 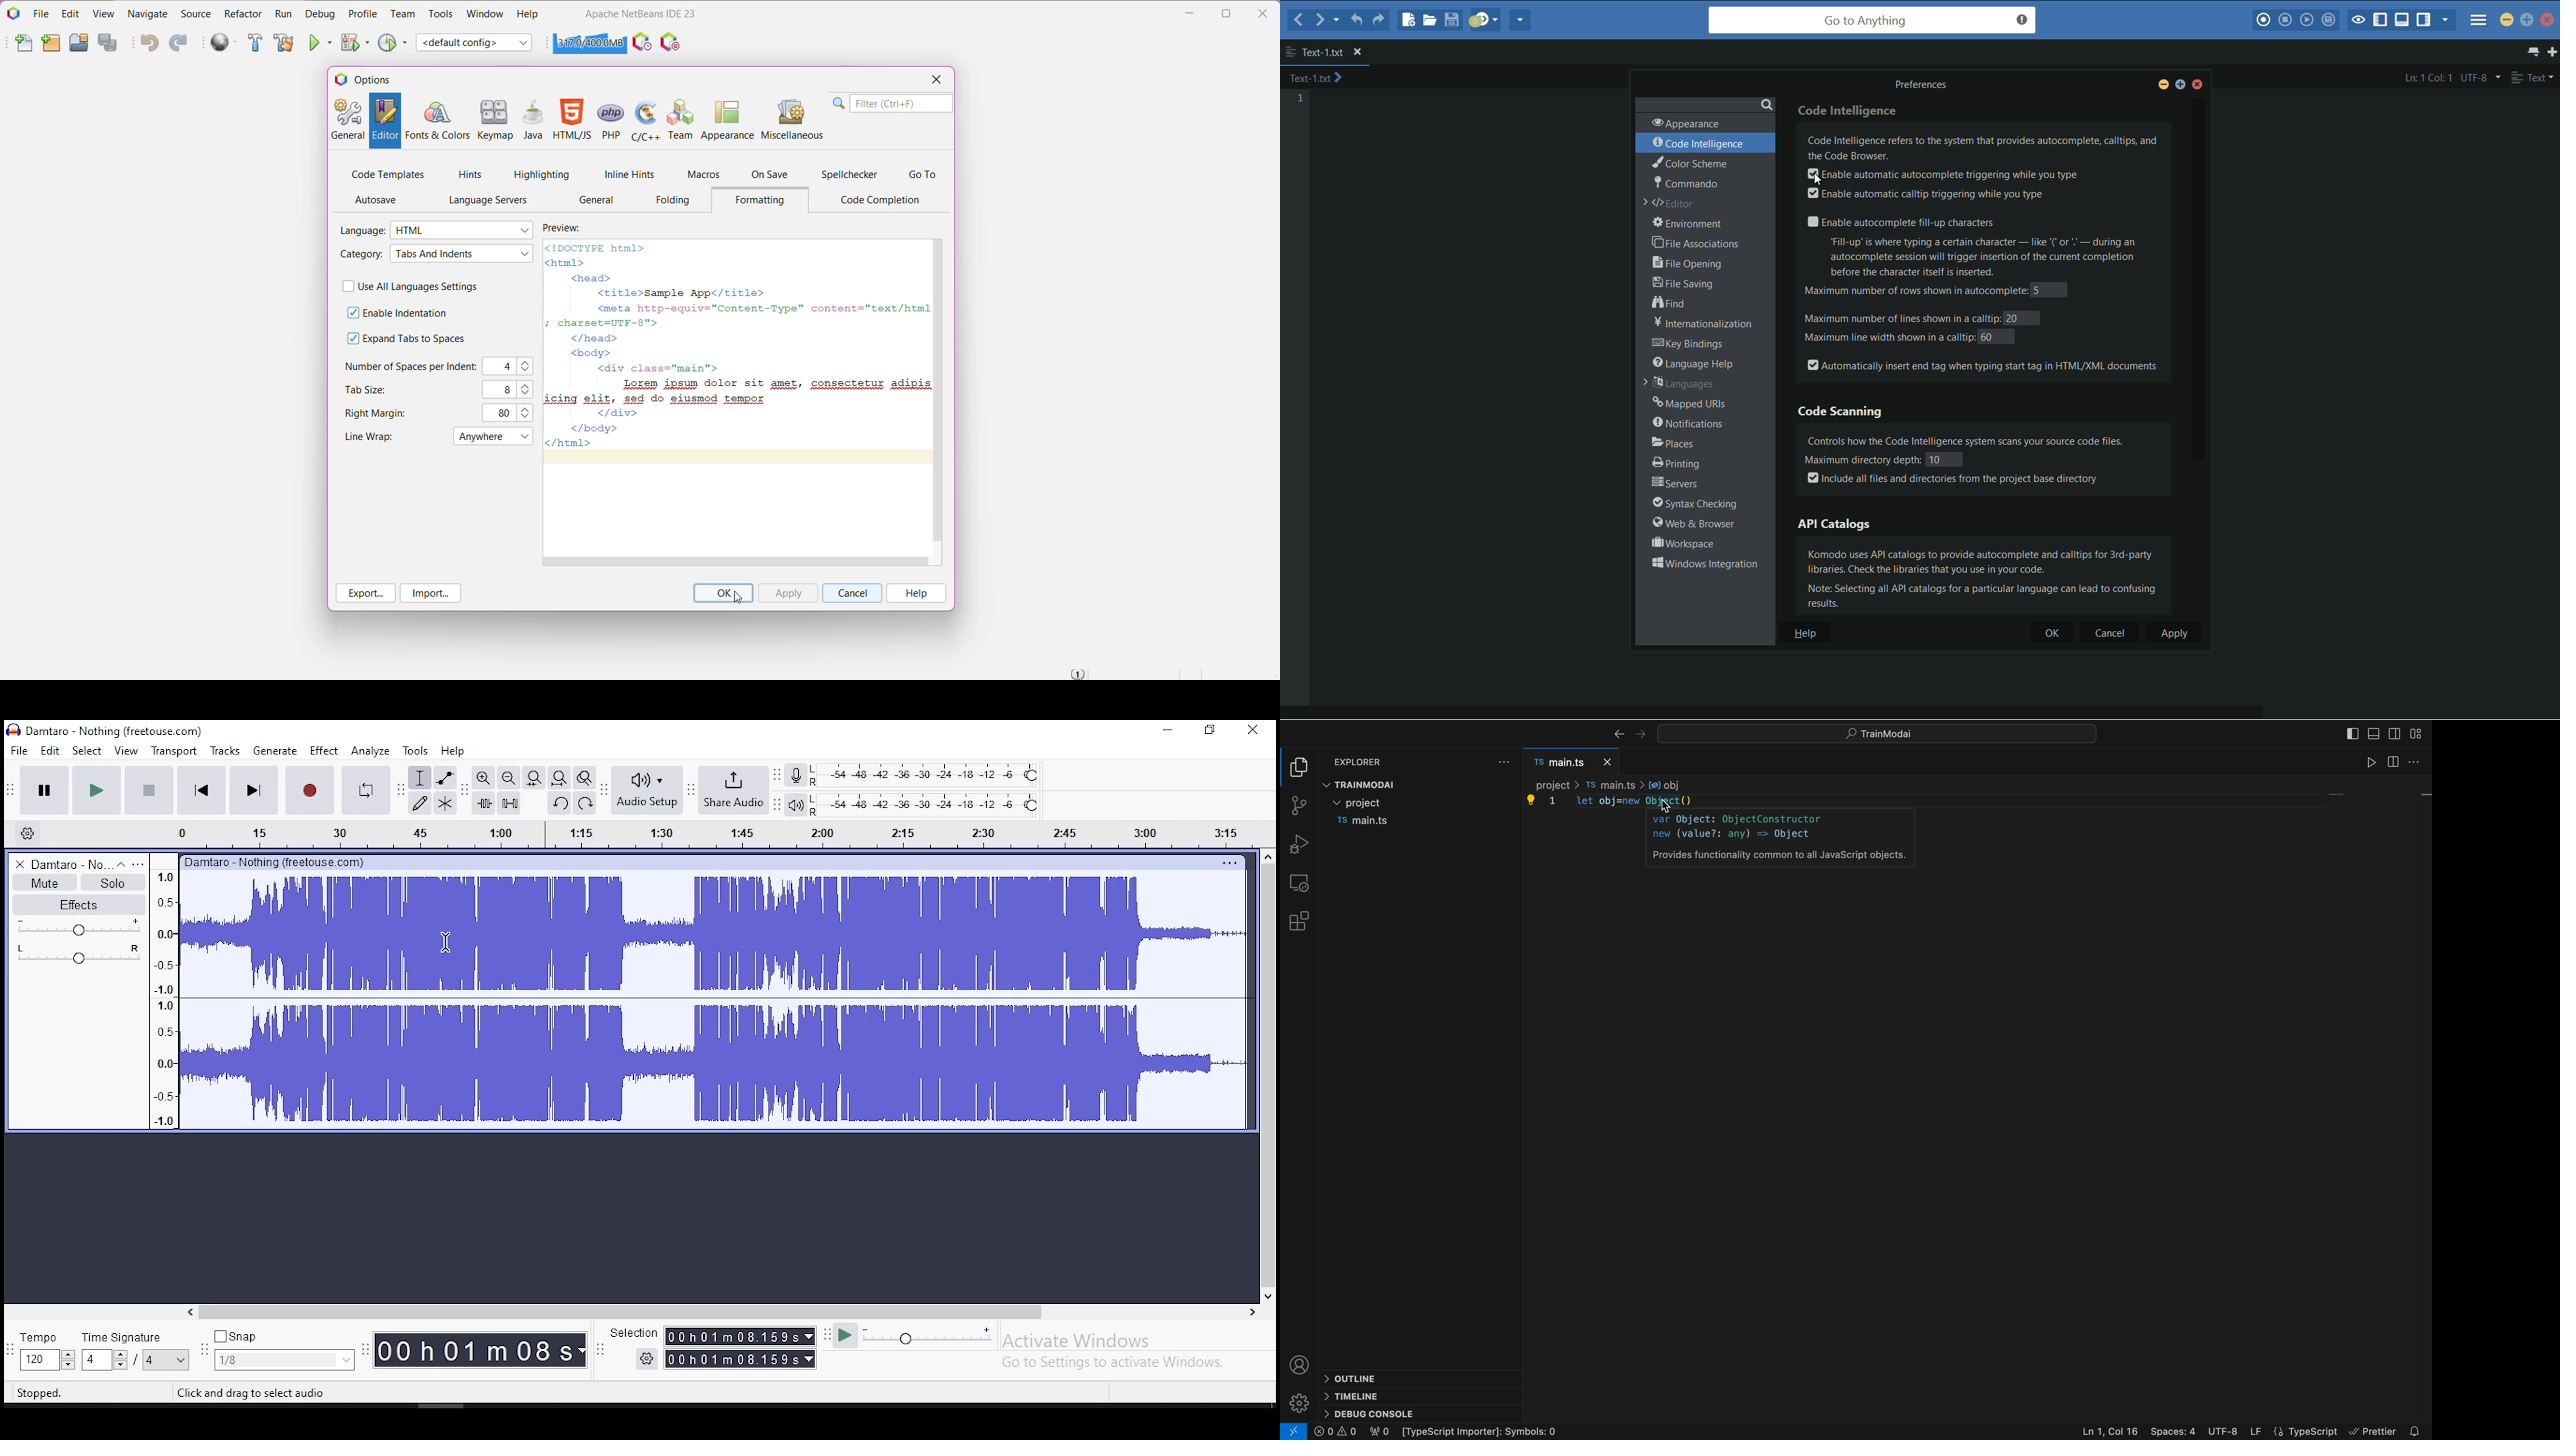 What do you see at coordinates (252, 790) in the screenshot?
I see `skip to end` at bounding box center [252, 790].